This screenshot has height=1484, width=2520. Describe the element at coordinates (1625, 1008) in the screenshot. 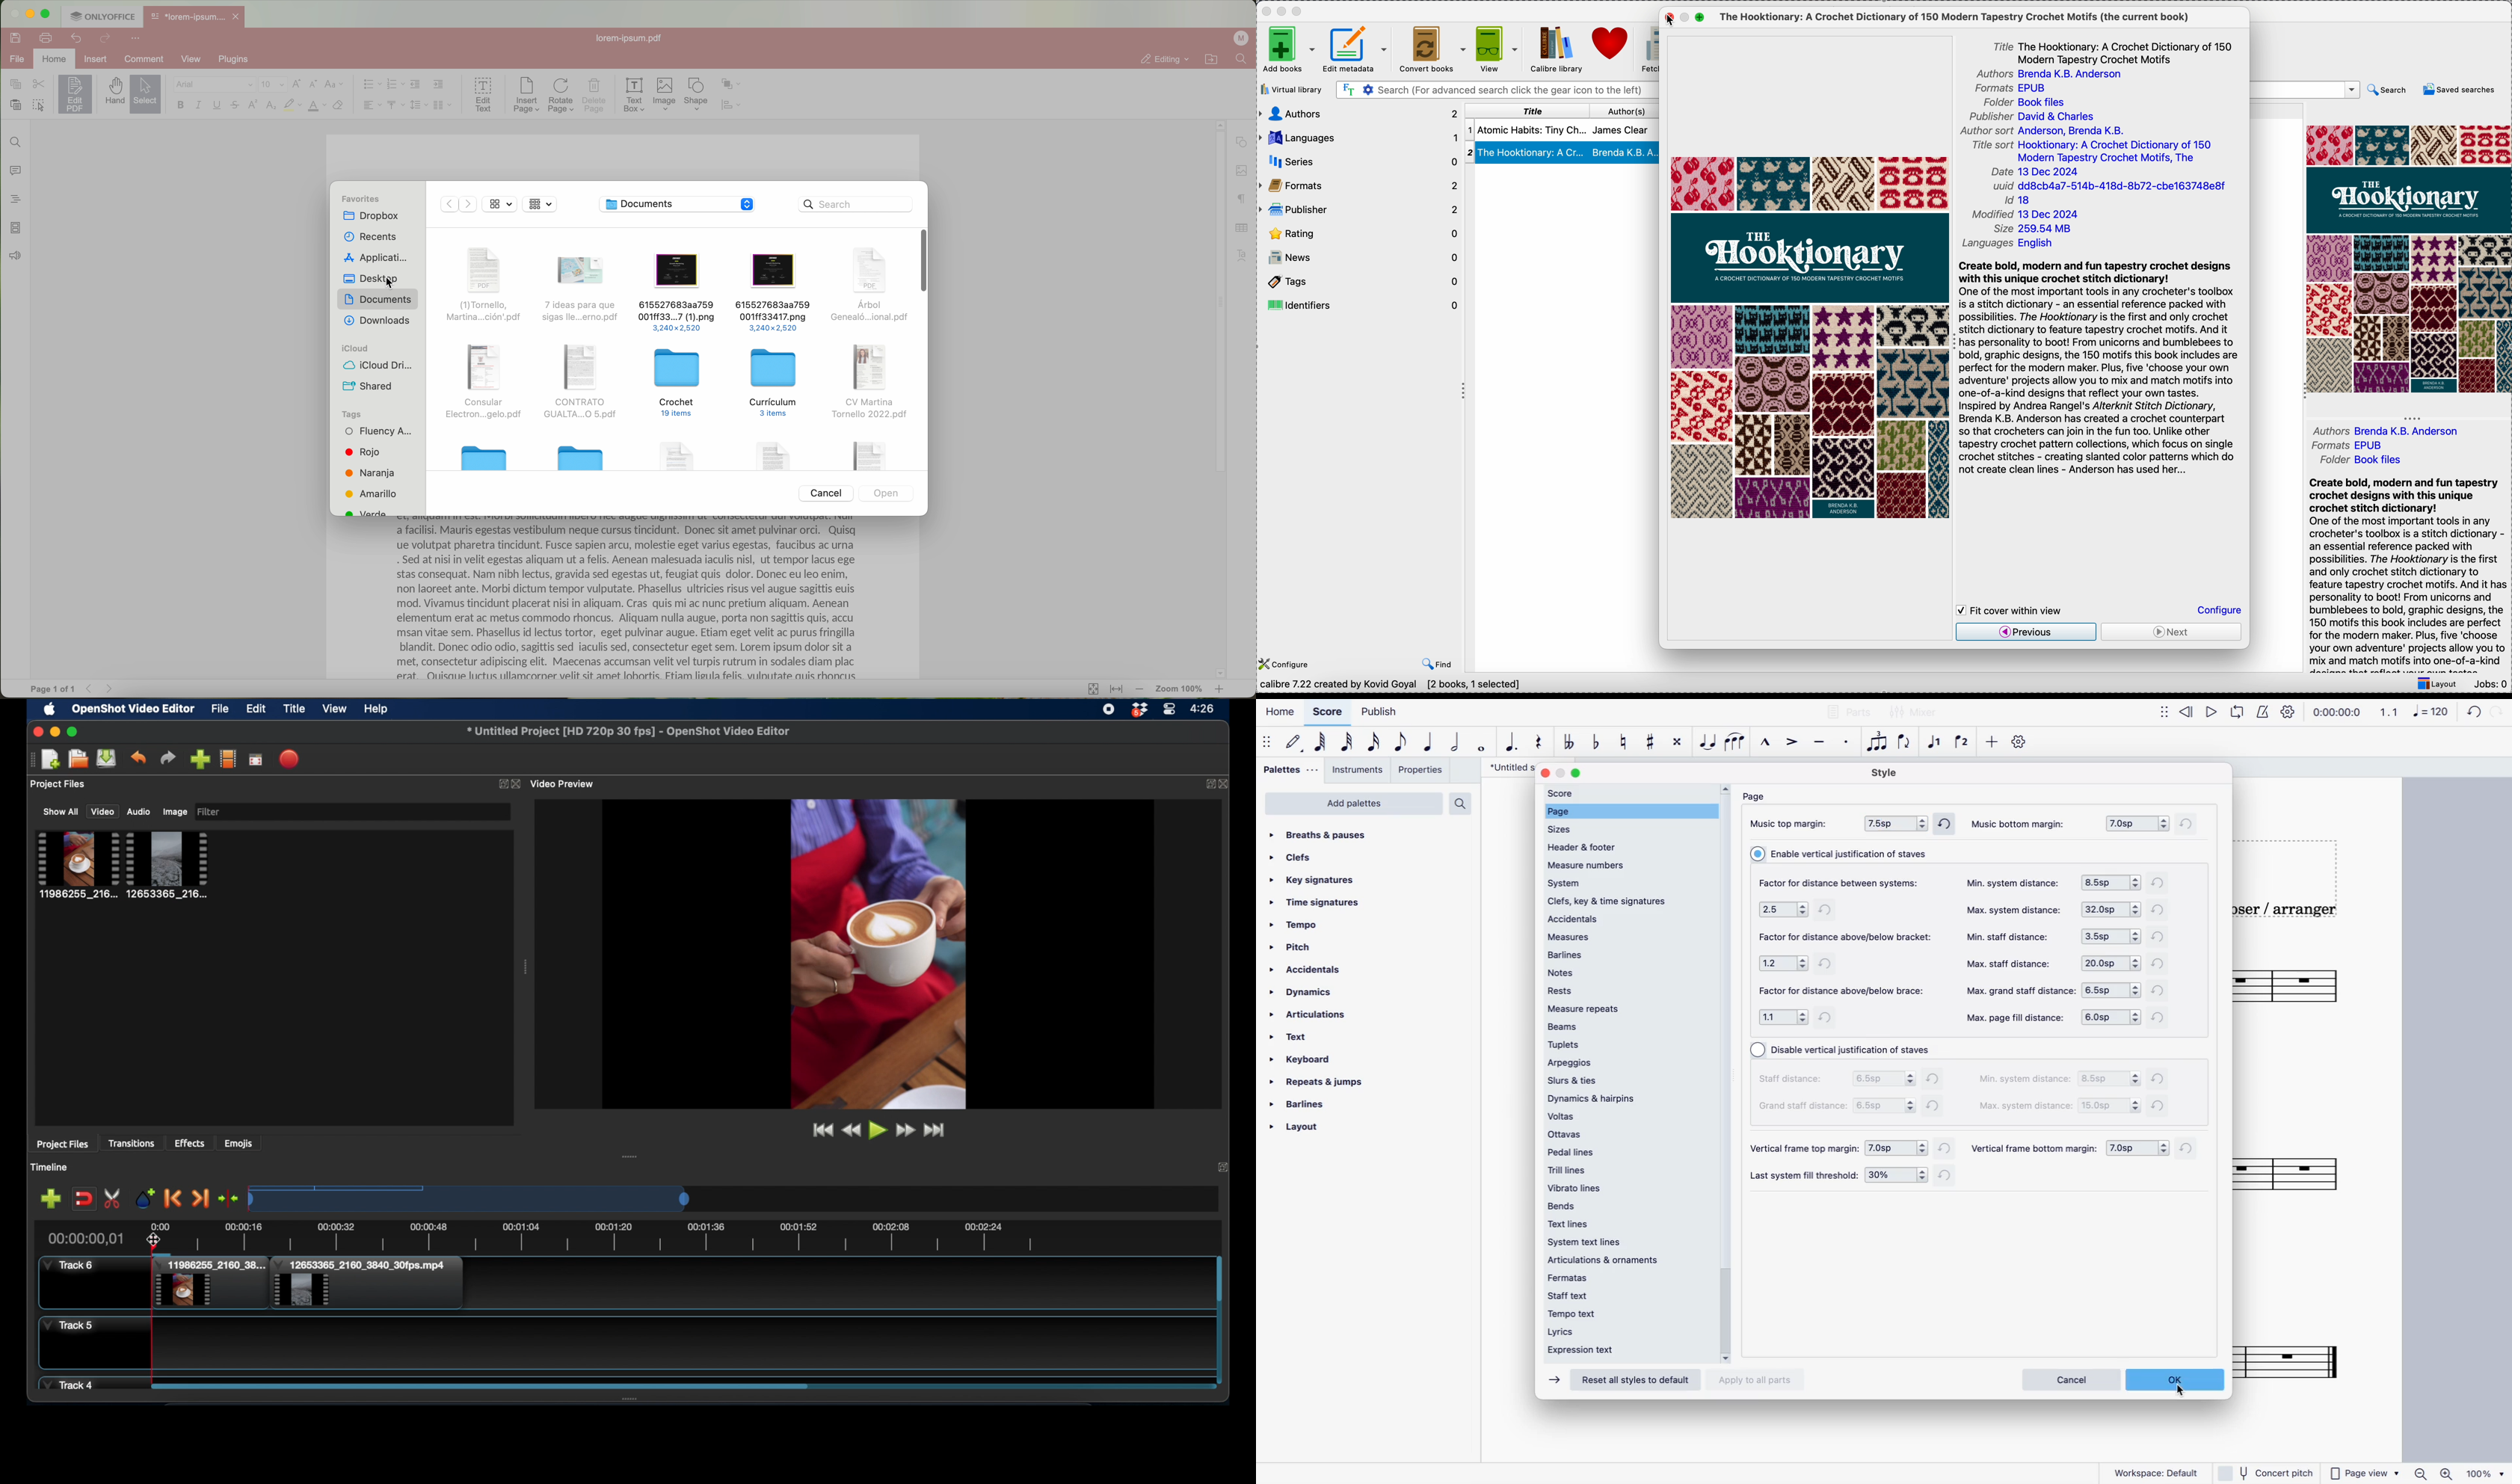

I see `measure repeats` at that location.